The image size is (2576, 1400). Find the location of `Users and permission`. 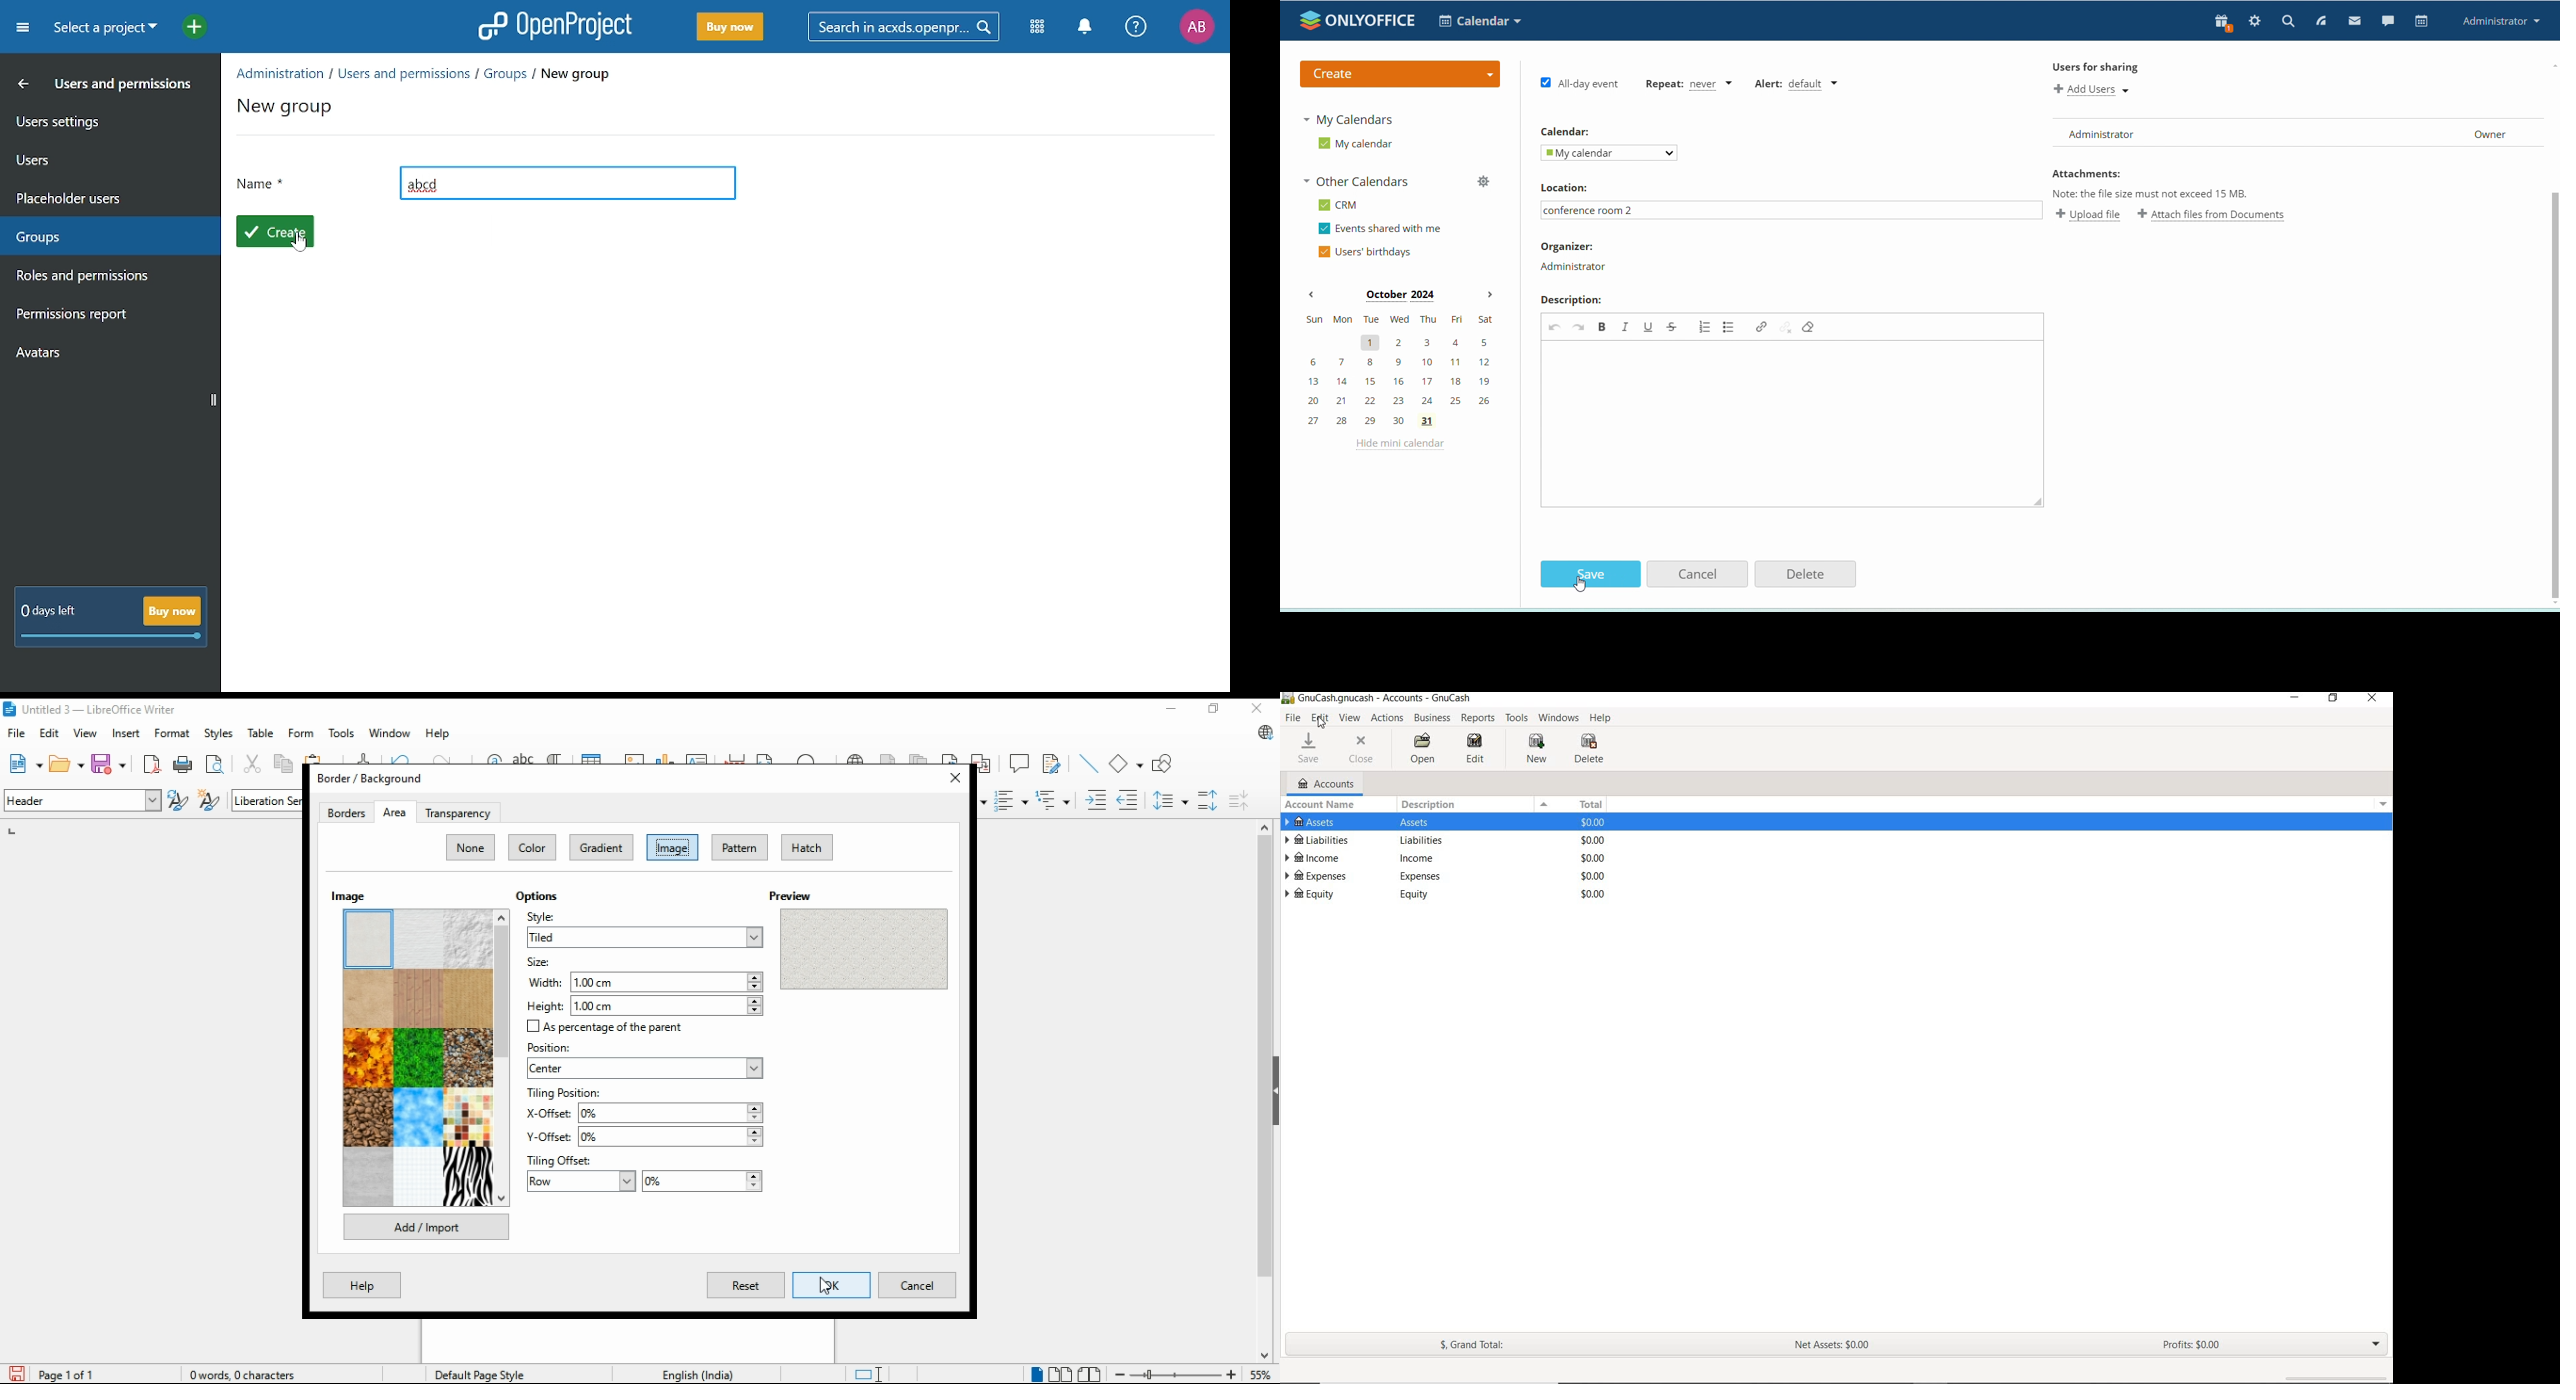

Users and permission is located at coordinates (95, 86).